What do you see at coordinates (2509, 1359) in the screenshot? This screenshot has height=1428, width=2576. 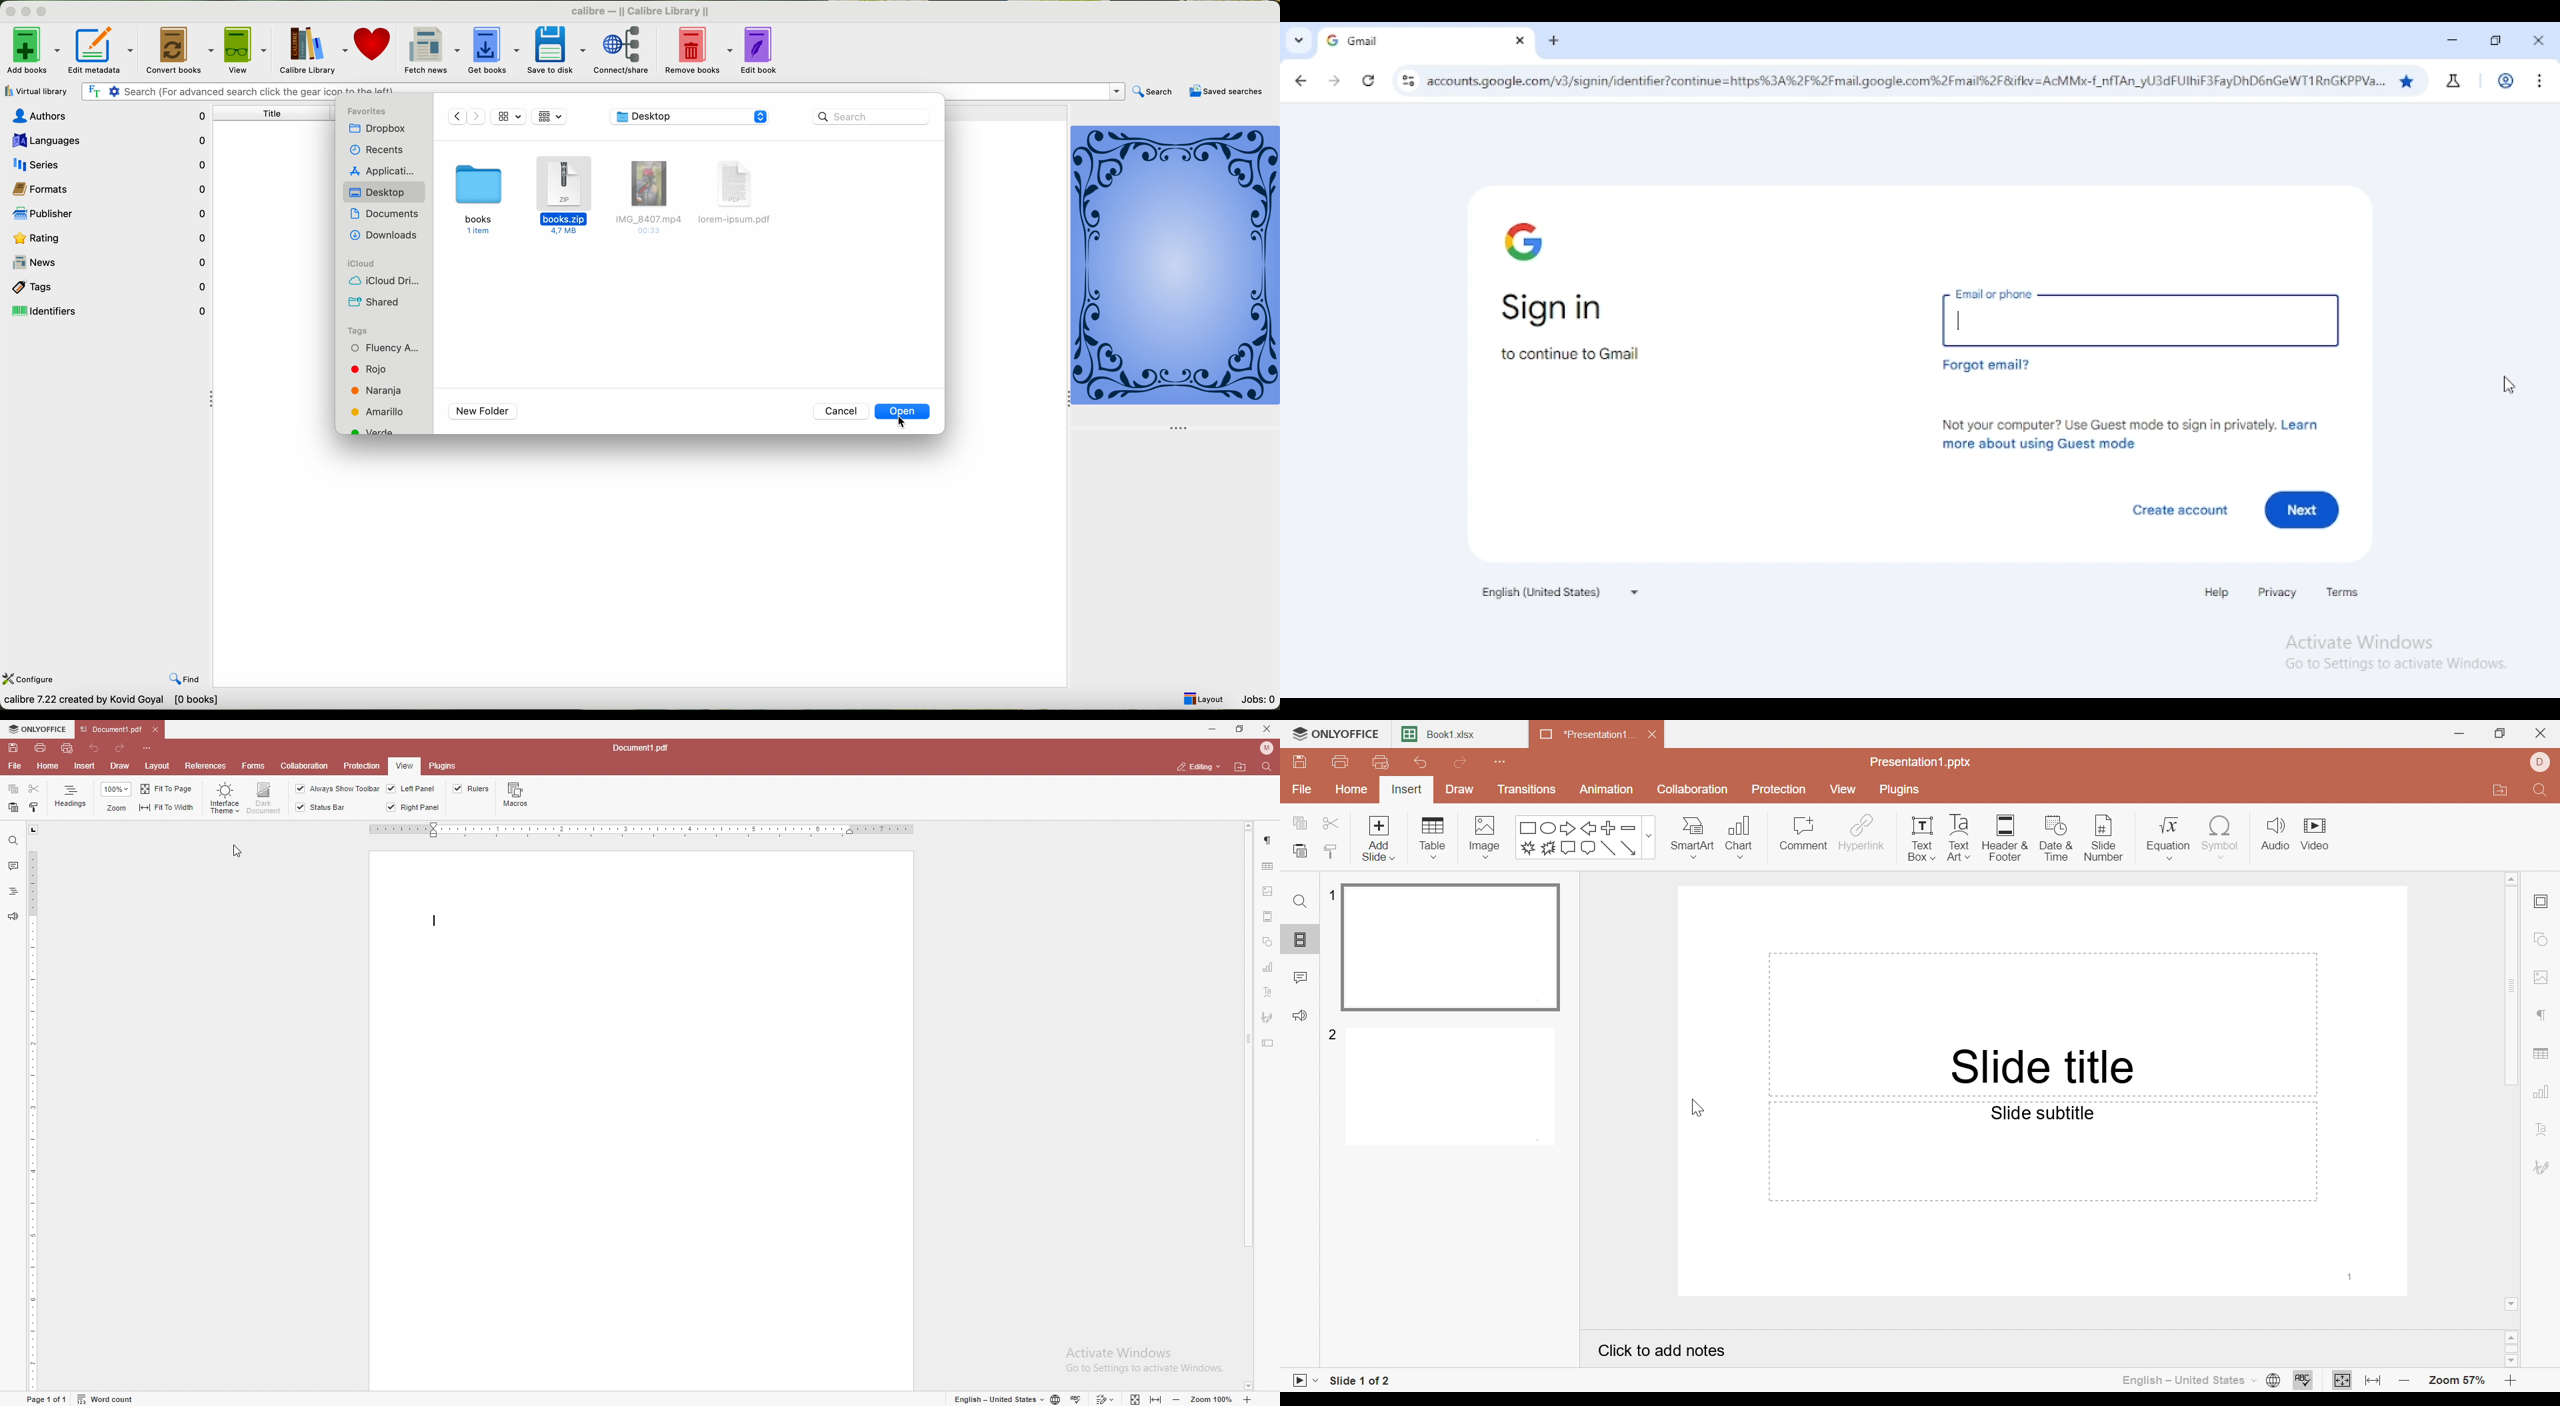 I see `Scroll Down` at bounding box center [2509, 1359].